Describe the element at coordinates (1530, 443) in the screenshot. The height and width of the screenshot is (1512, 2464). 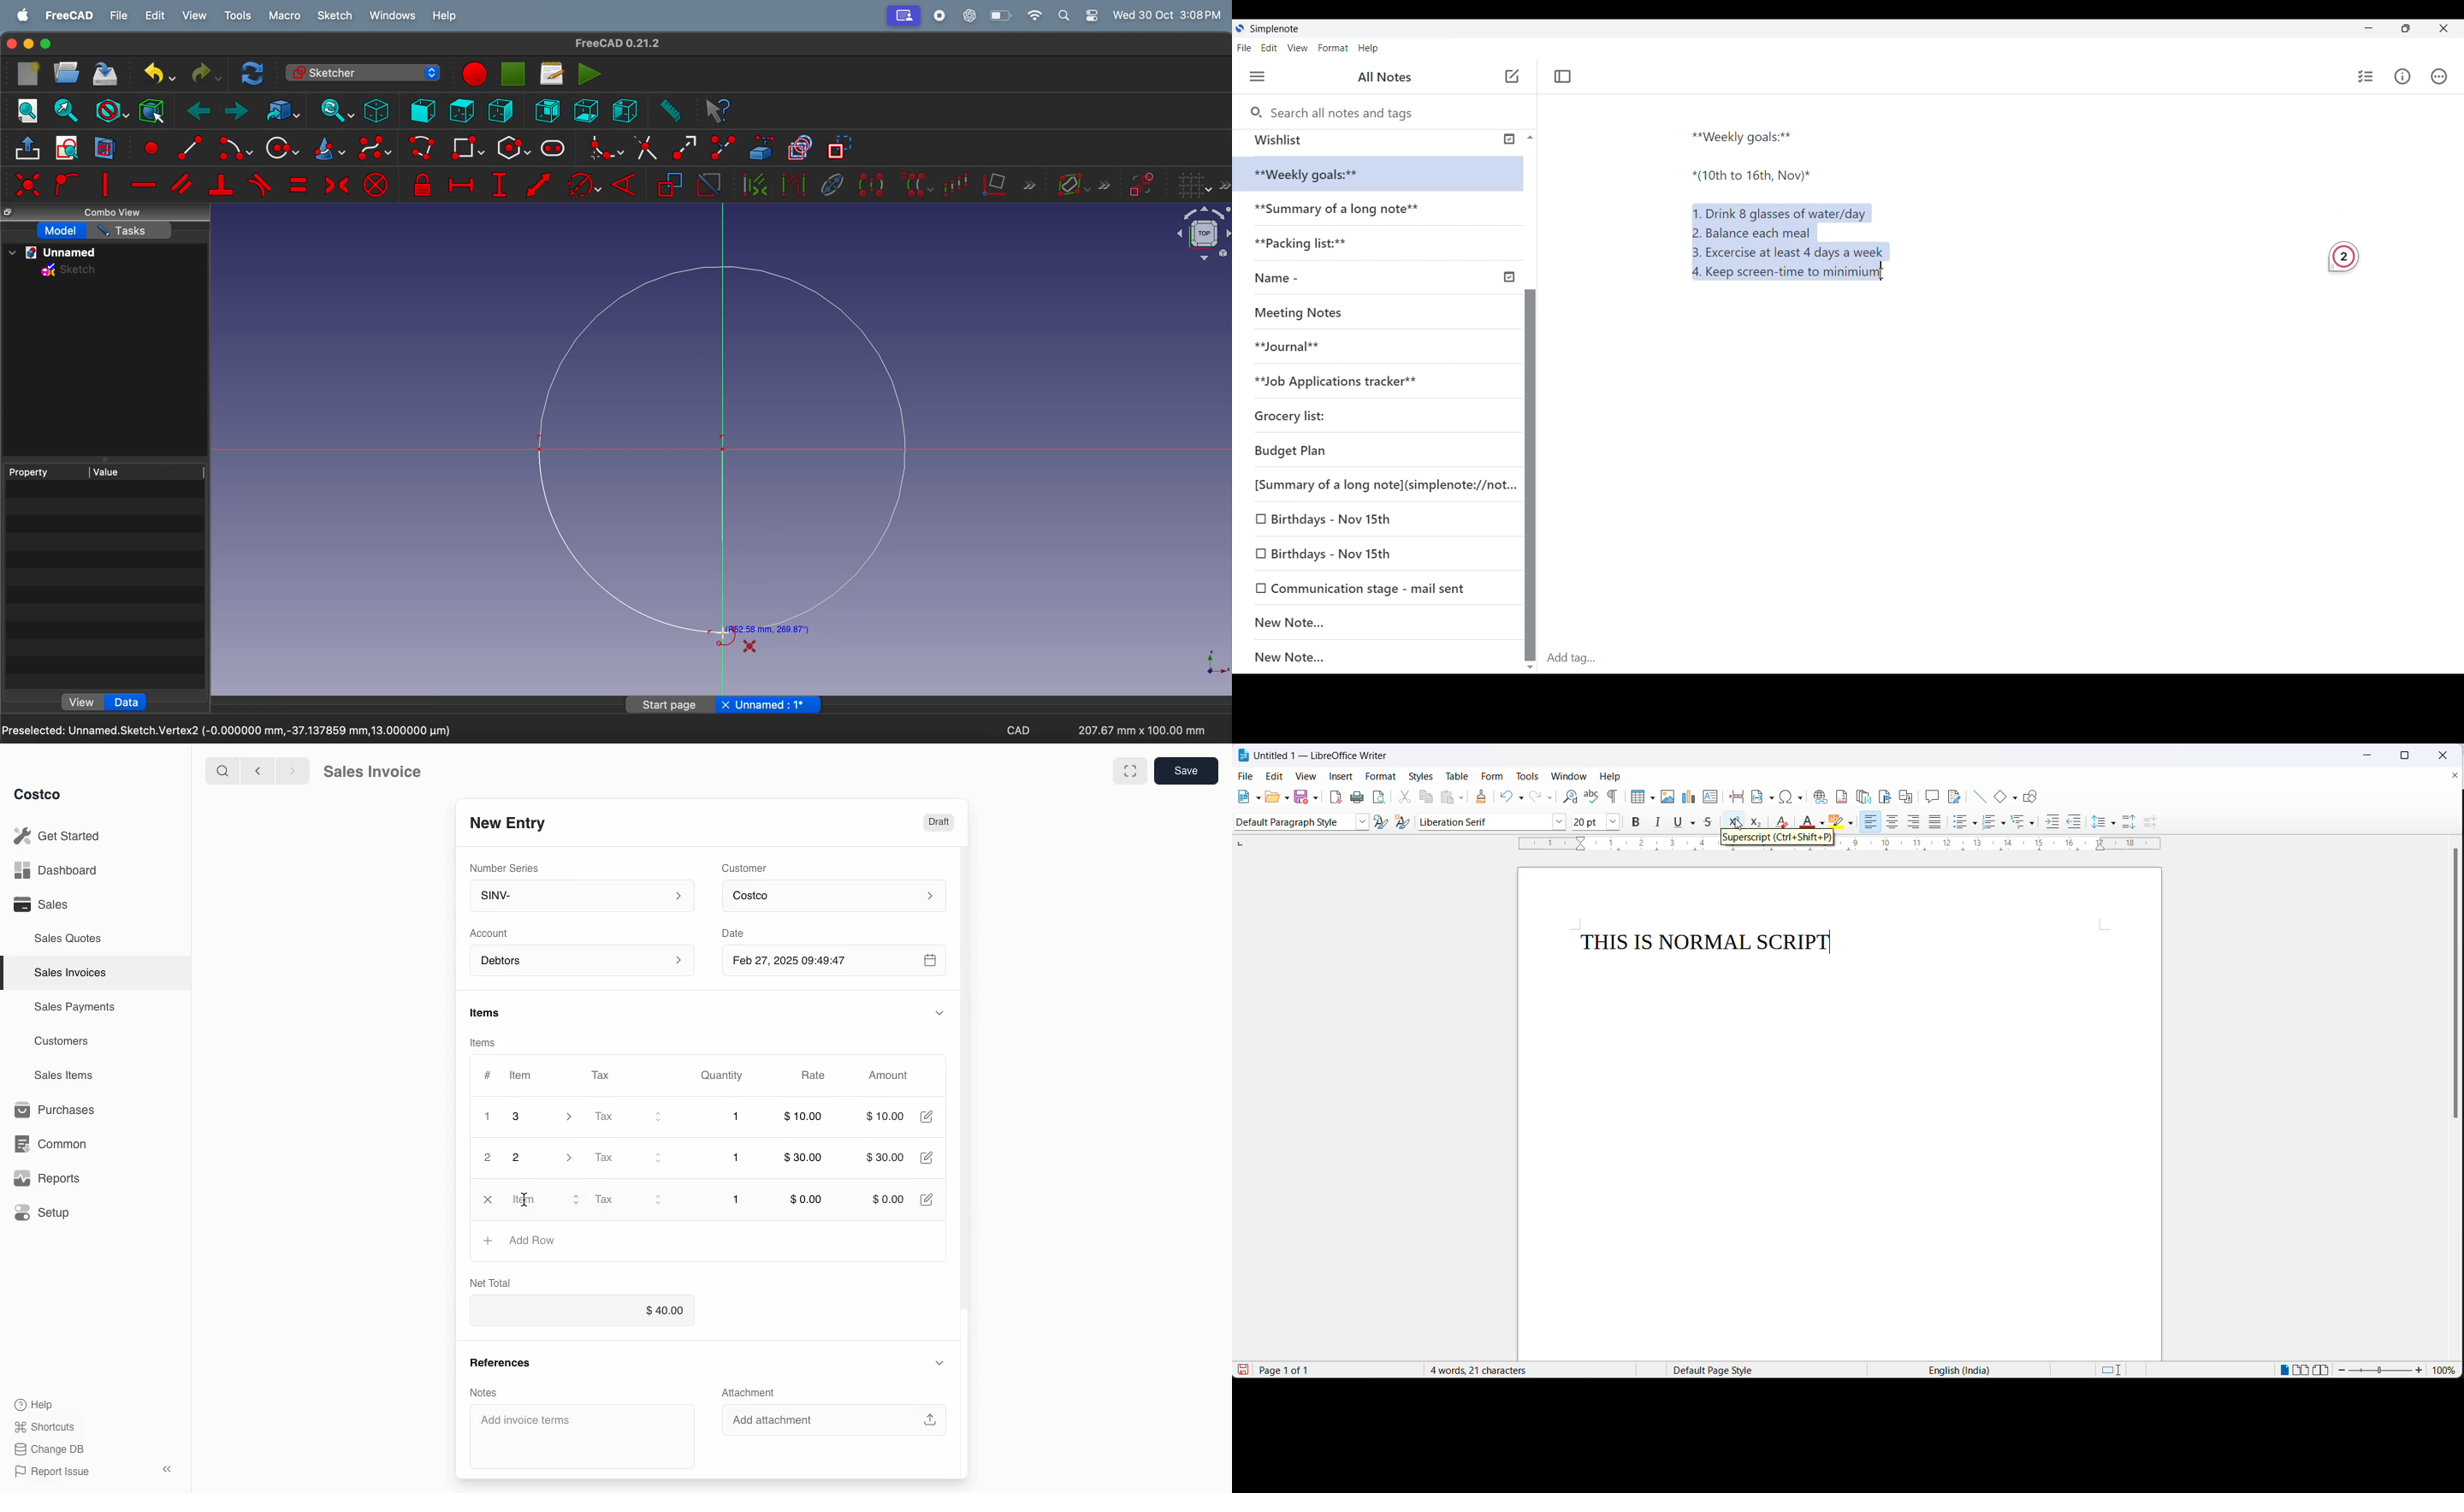
I see `Scroll bar` at that location.